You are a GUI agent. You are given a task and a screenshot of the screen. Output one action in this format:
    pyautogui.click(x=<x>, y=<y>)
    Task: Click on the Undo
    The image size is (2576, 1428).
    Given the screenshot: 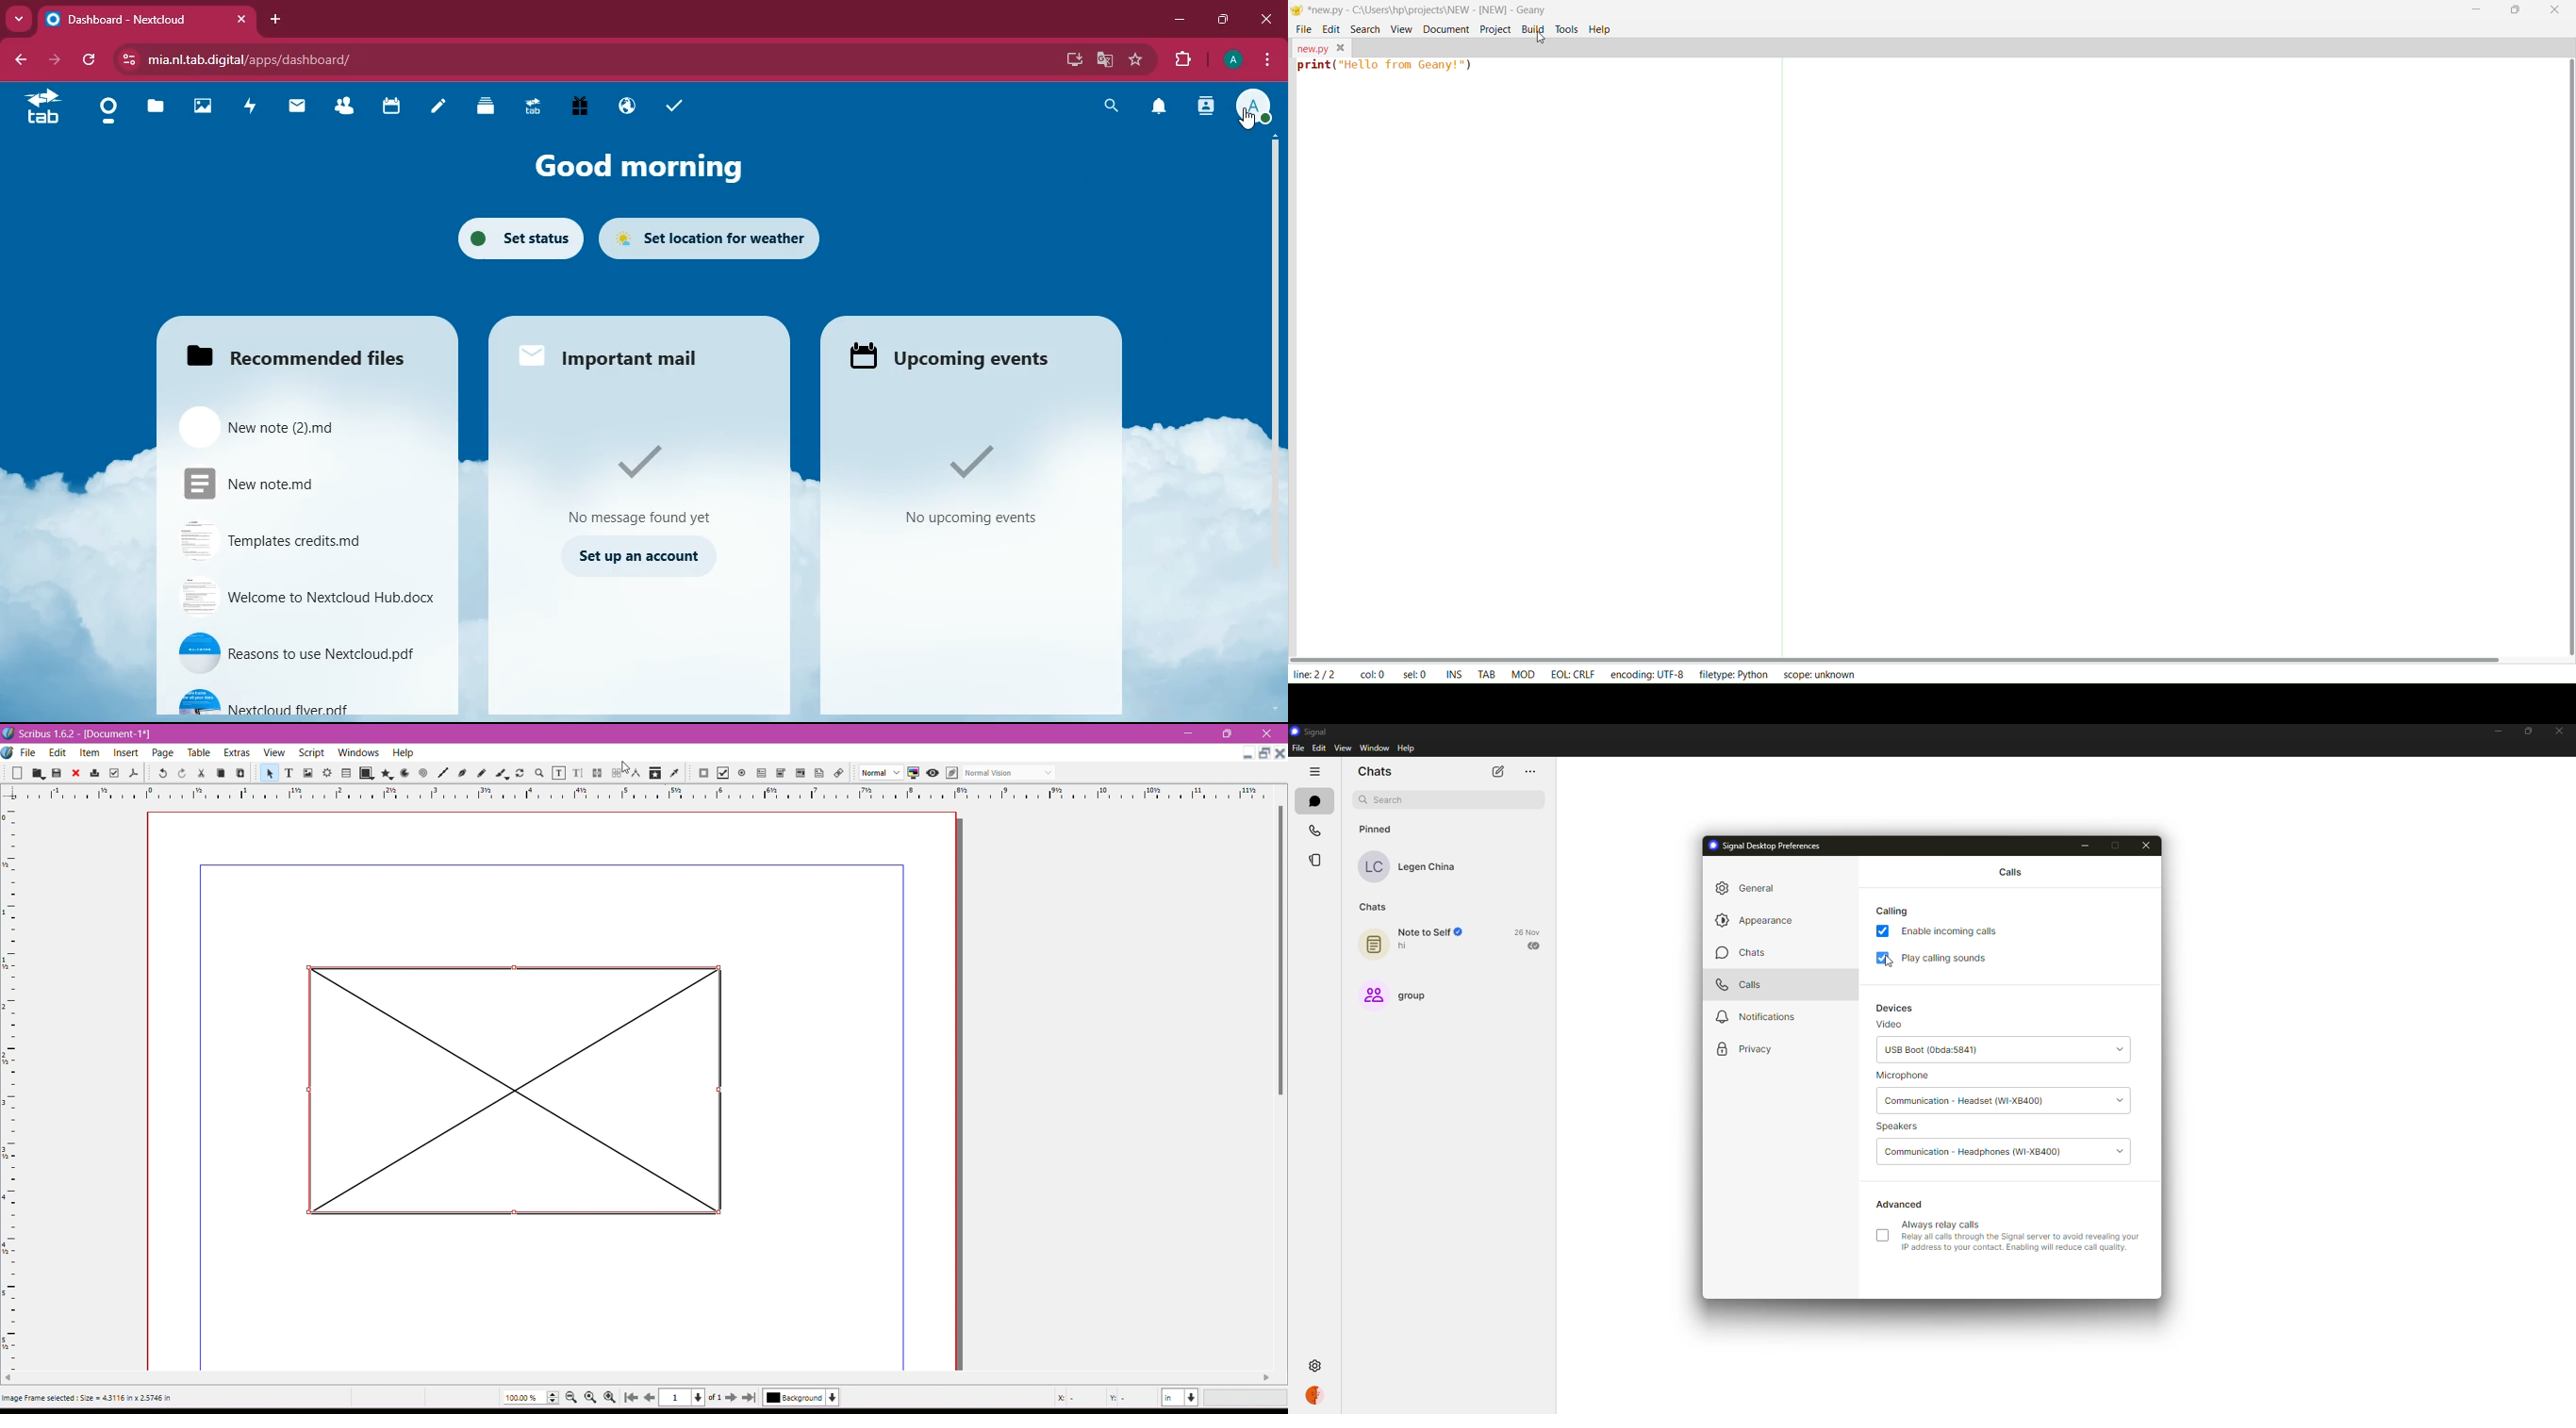 What is the action you would take?
    pyautogui.click(x=162, y=773)
    